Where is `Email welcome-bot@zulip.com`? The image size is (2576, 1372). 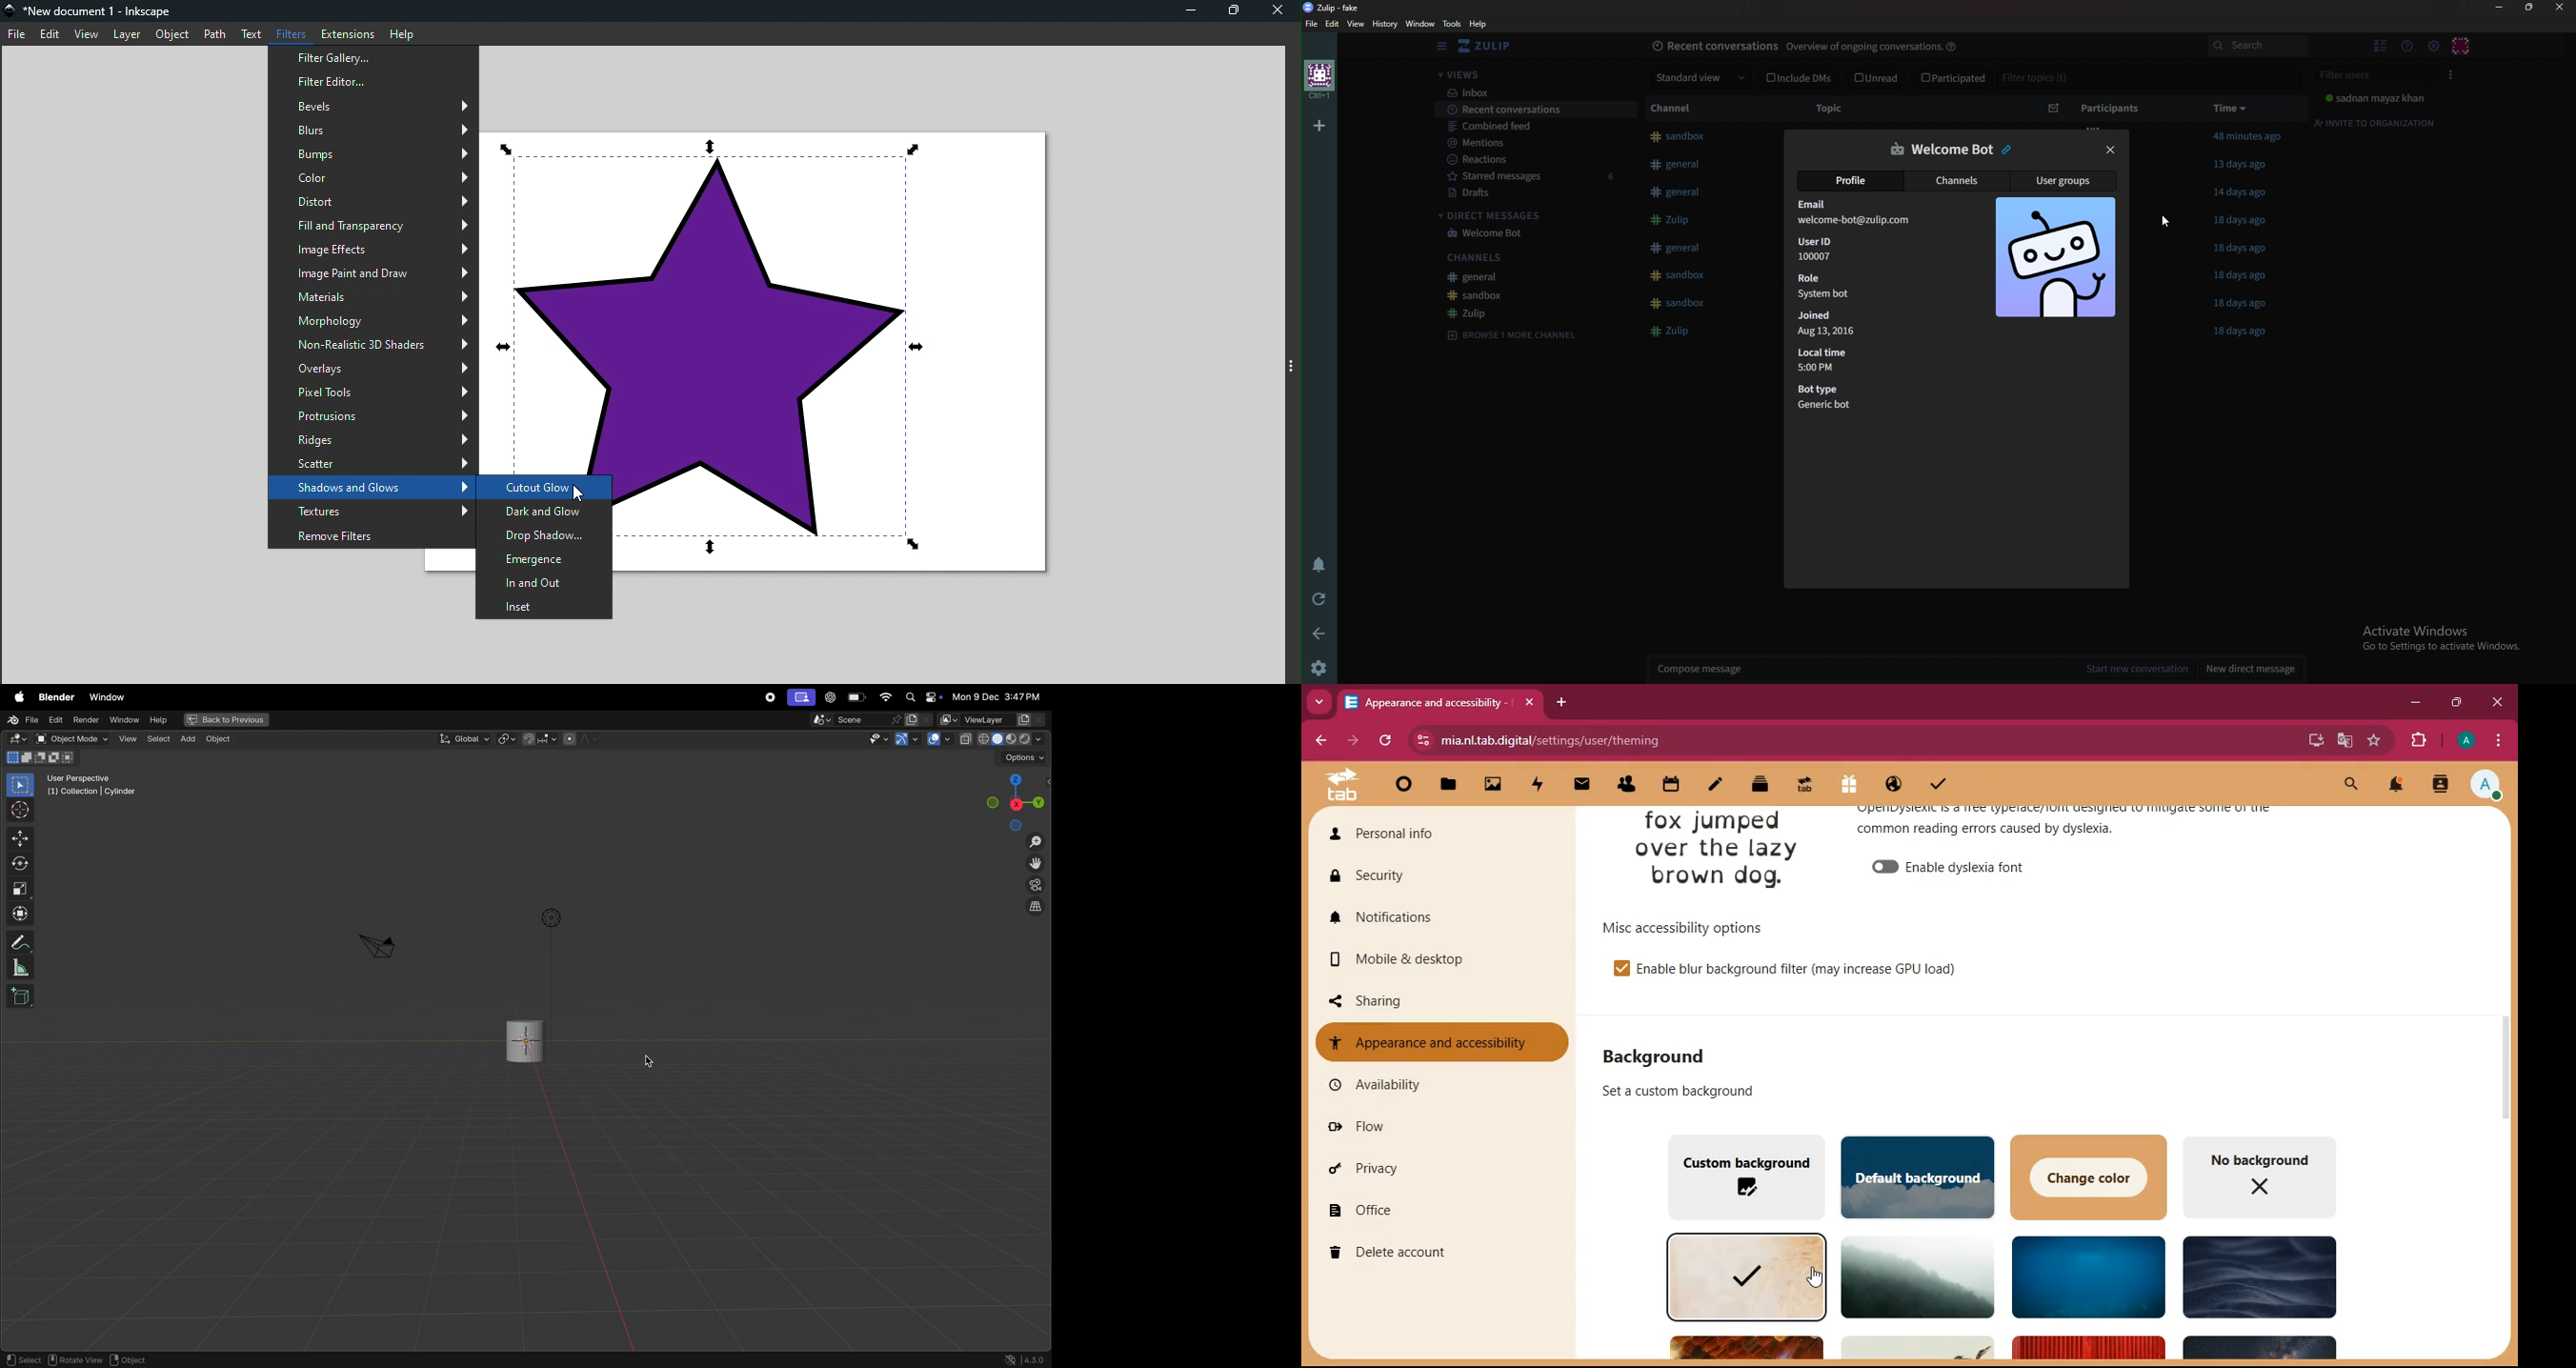 Email welcome-bot@zulip.com is located at coordinates (1856, 214).